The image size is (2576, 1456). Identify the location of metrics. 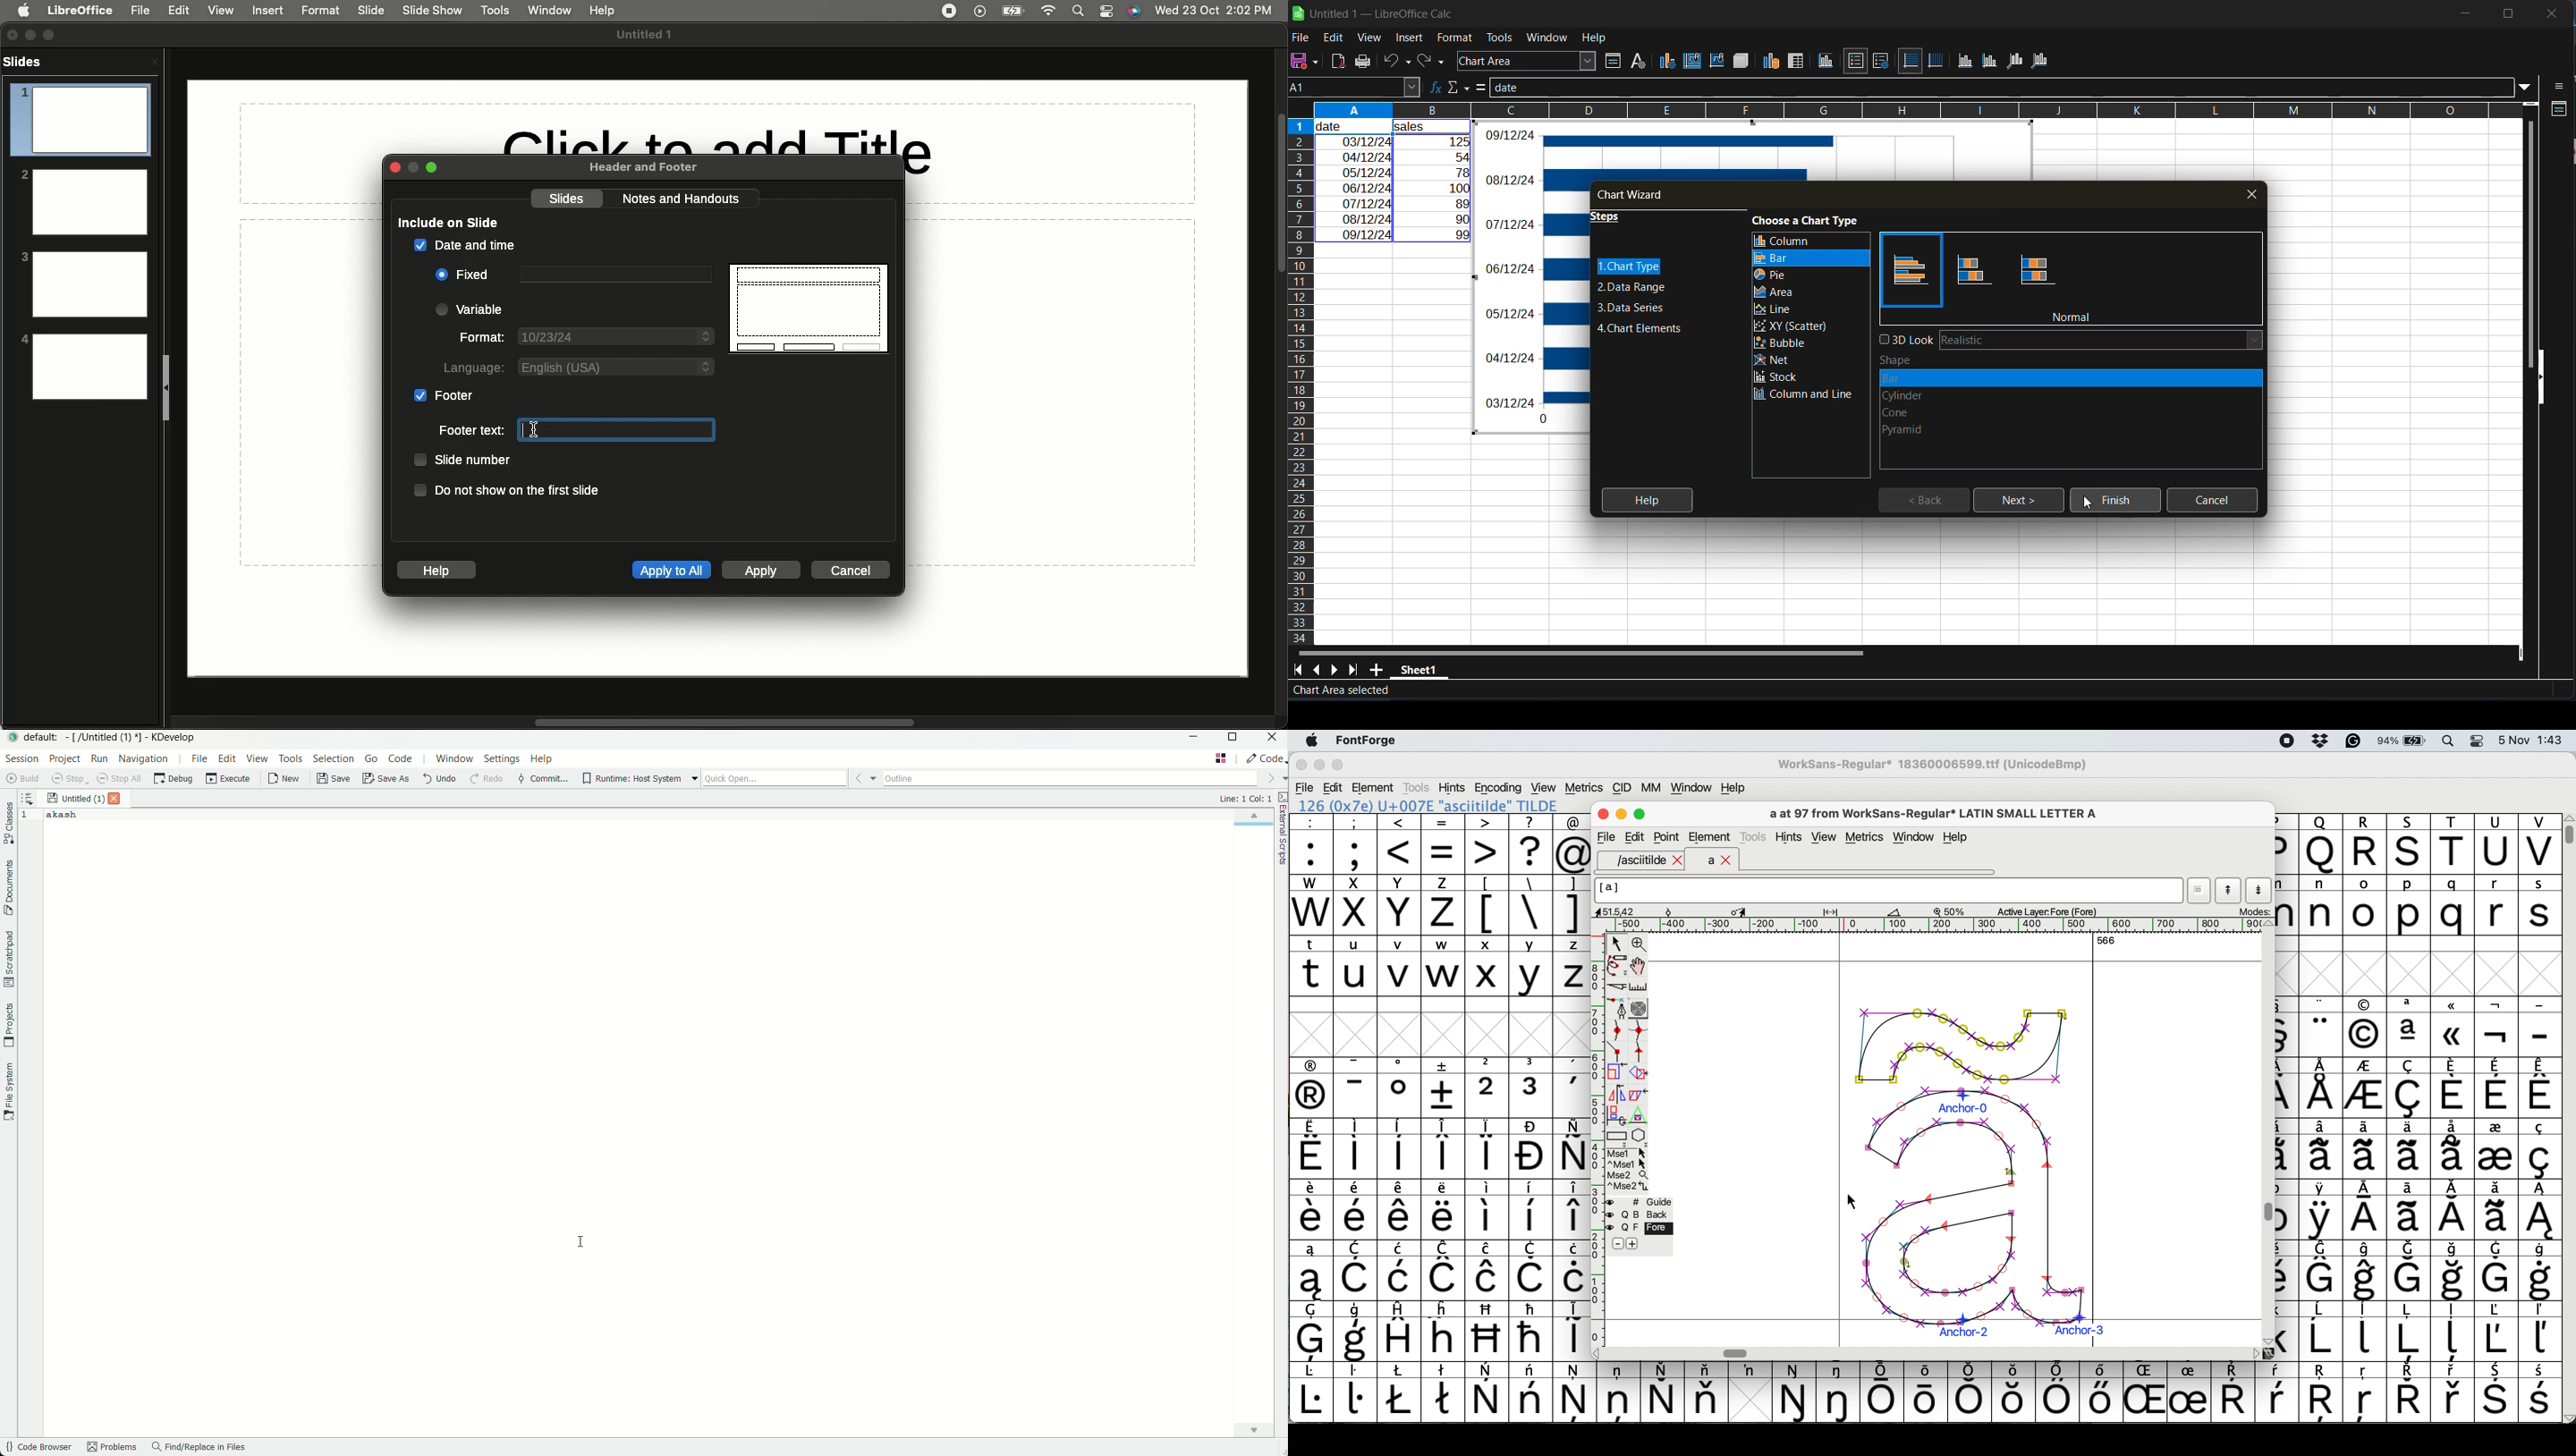
(1868, 838).